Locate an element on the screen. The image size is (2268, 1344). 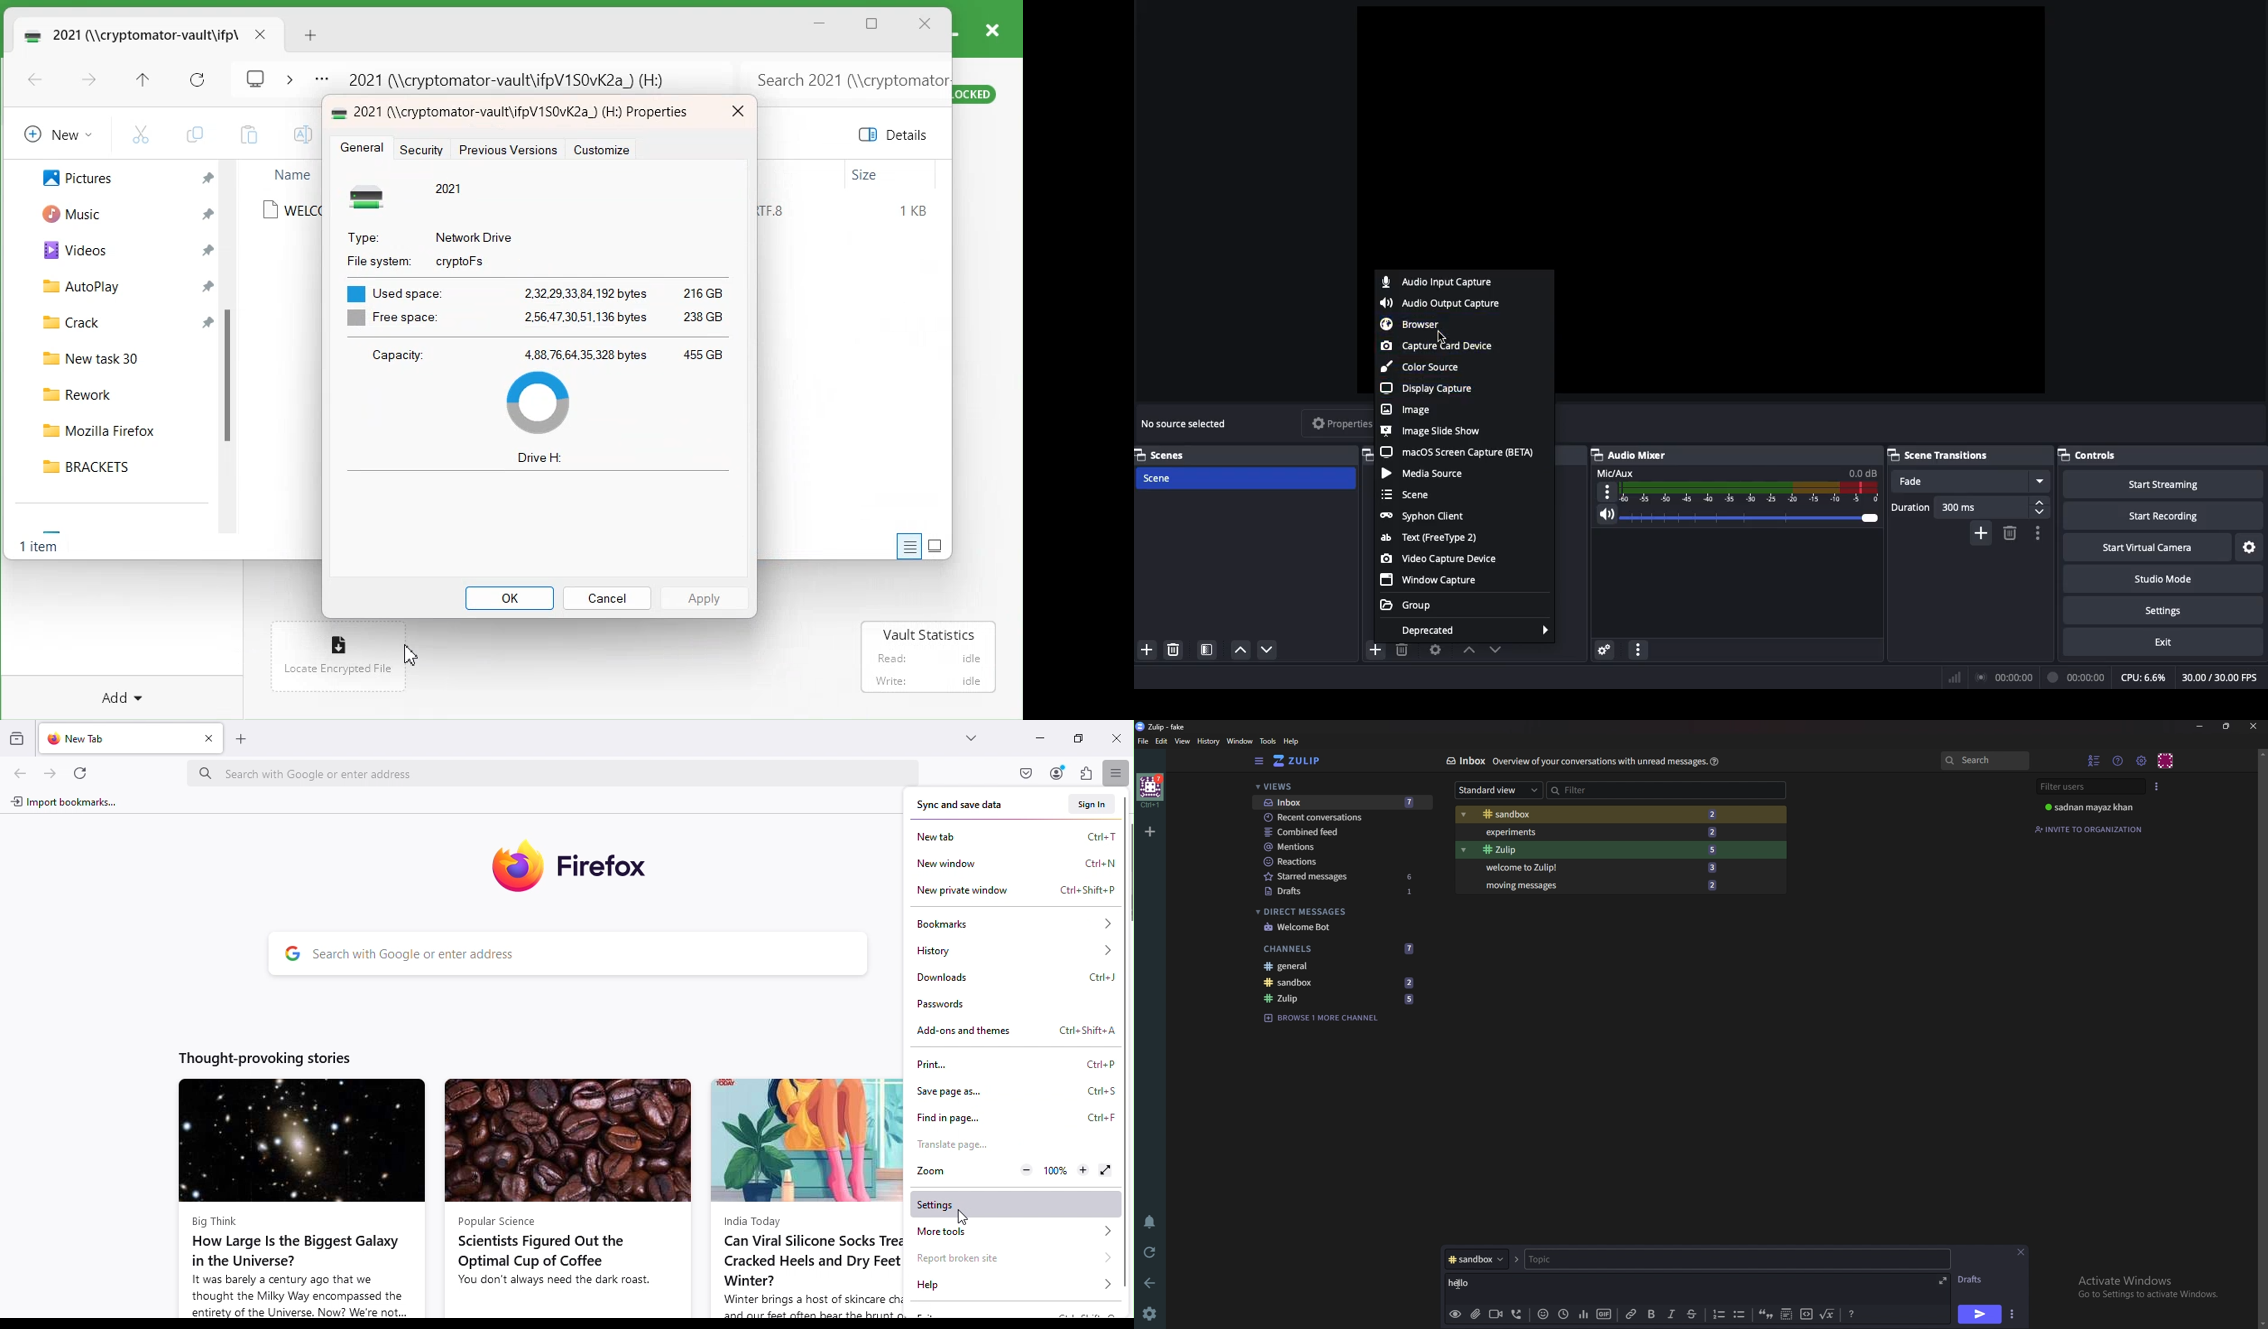
Properties is located at coordinates (1336, 424).